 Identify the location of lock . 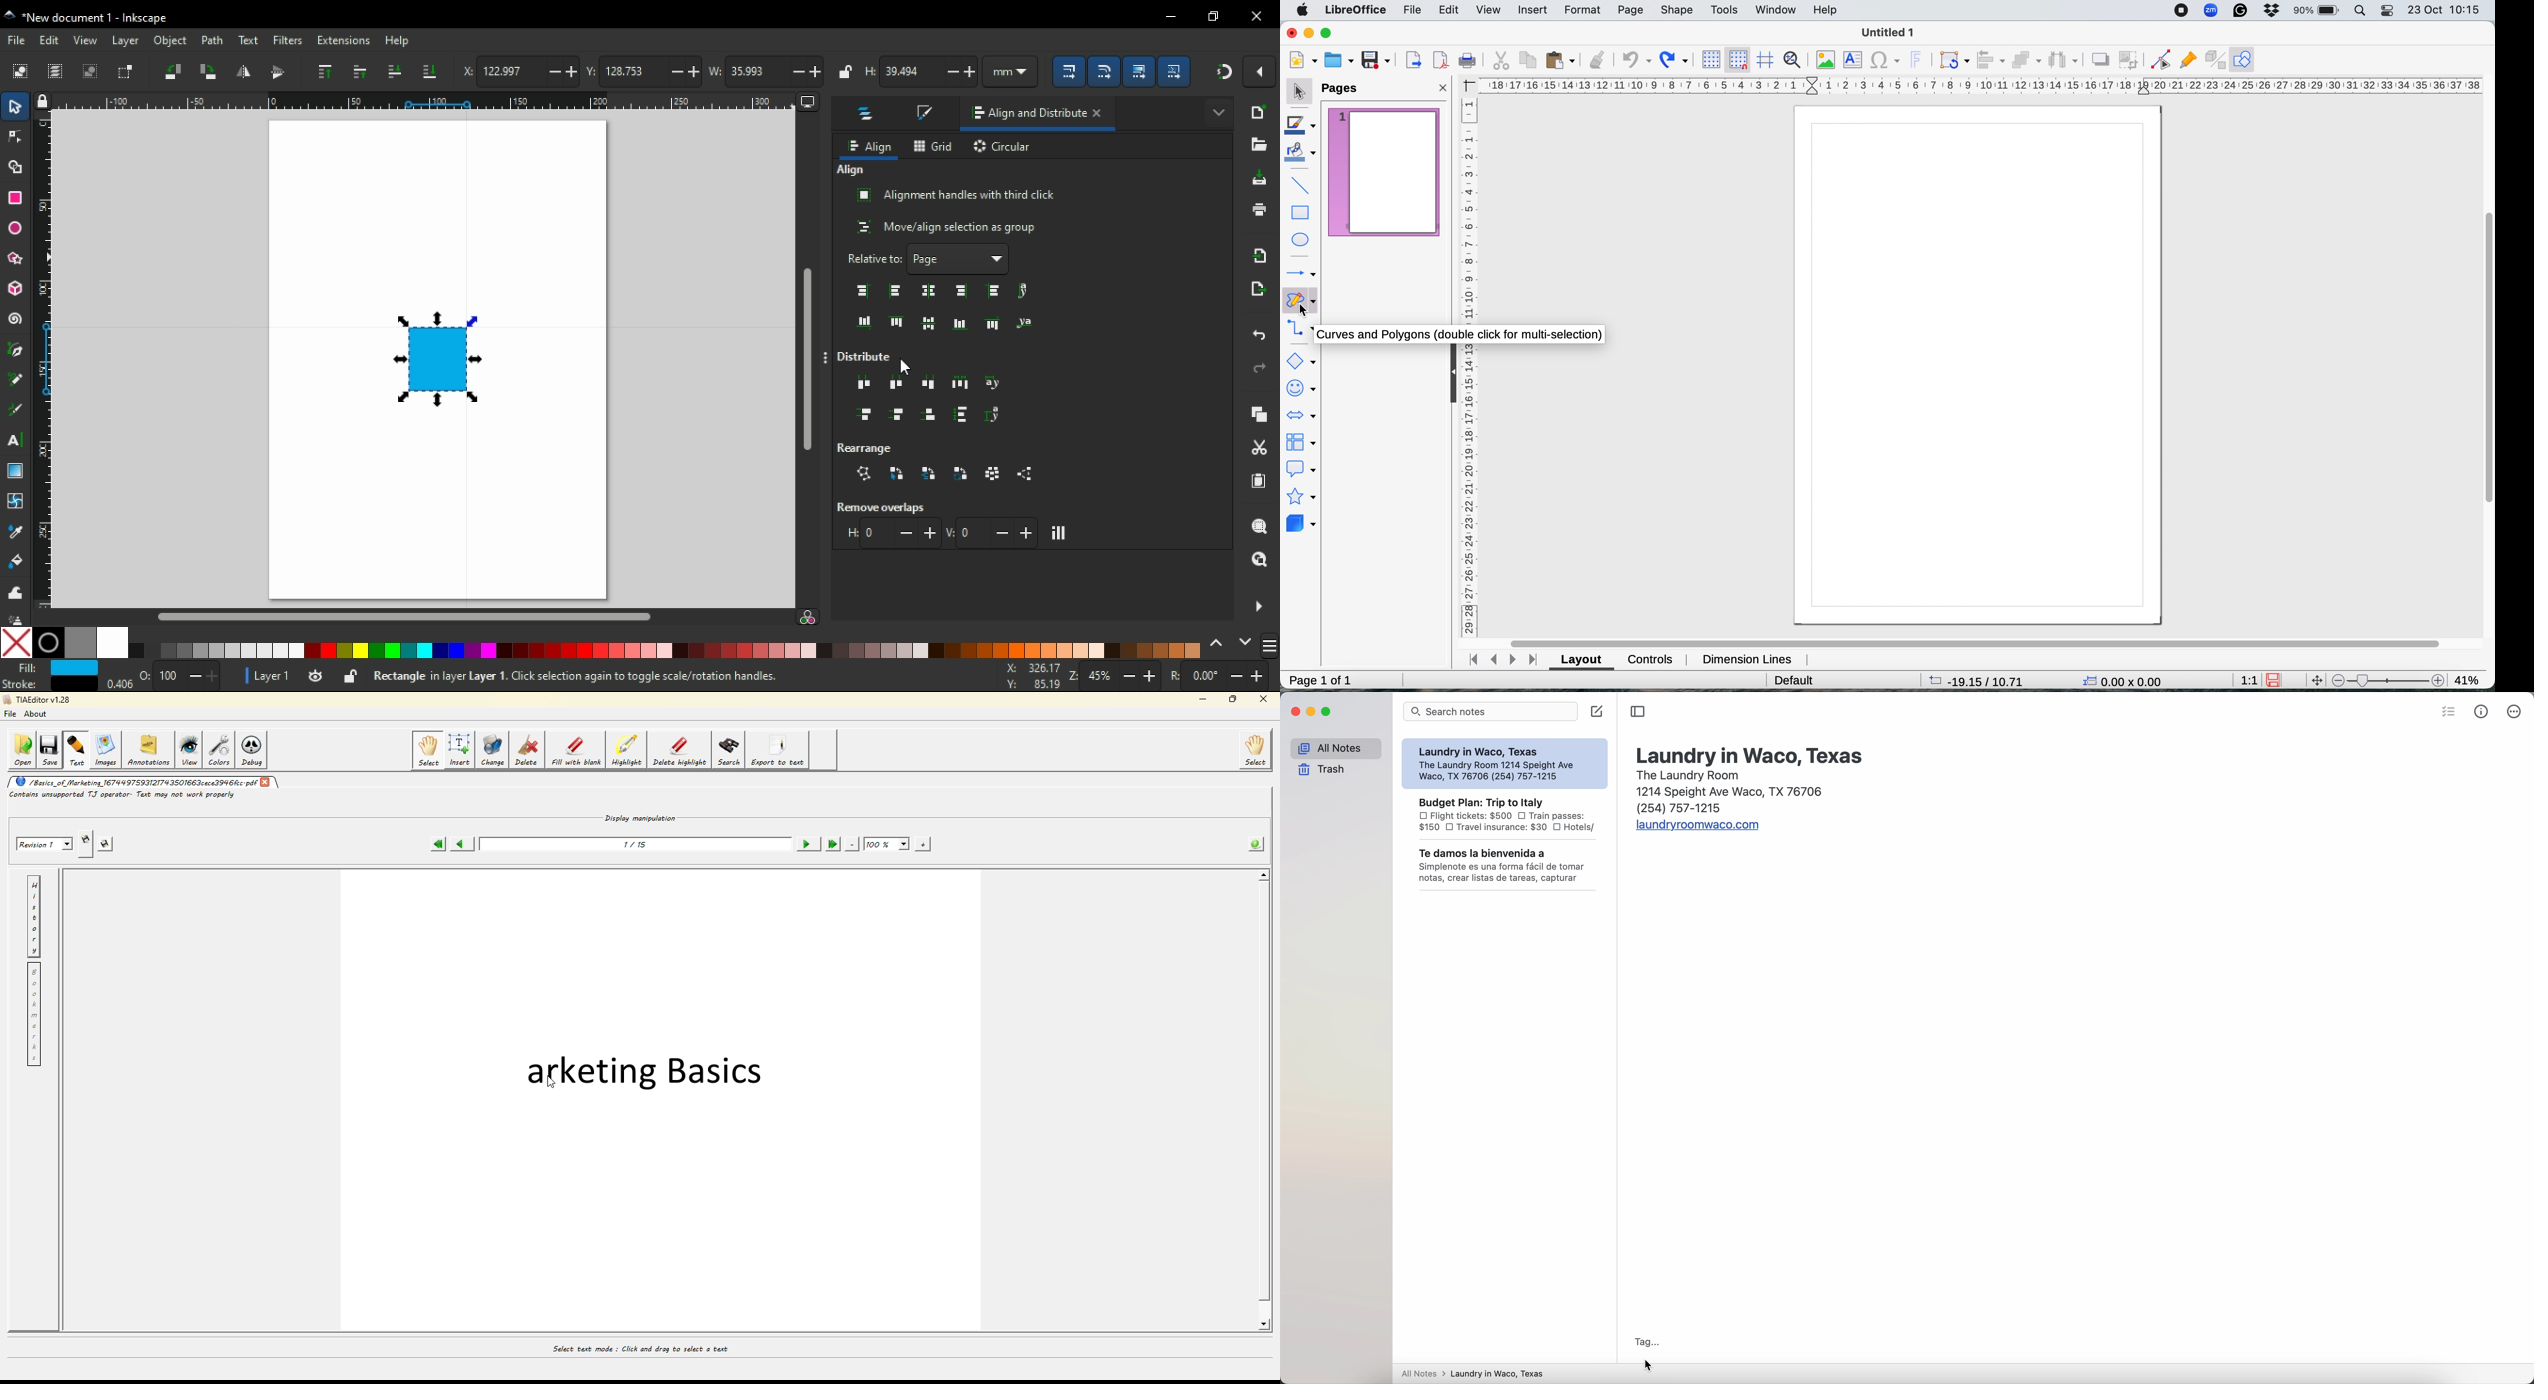
(846, 71).